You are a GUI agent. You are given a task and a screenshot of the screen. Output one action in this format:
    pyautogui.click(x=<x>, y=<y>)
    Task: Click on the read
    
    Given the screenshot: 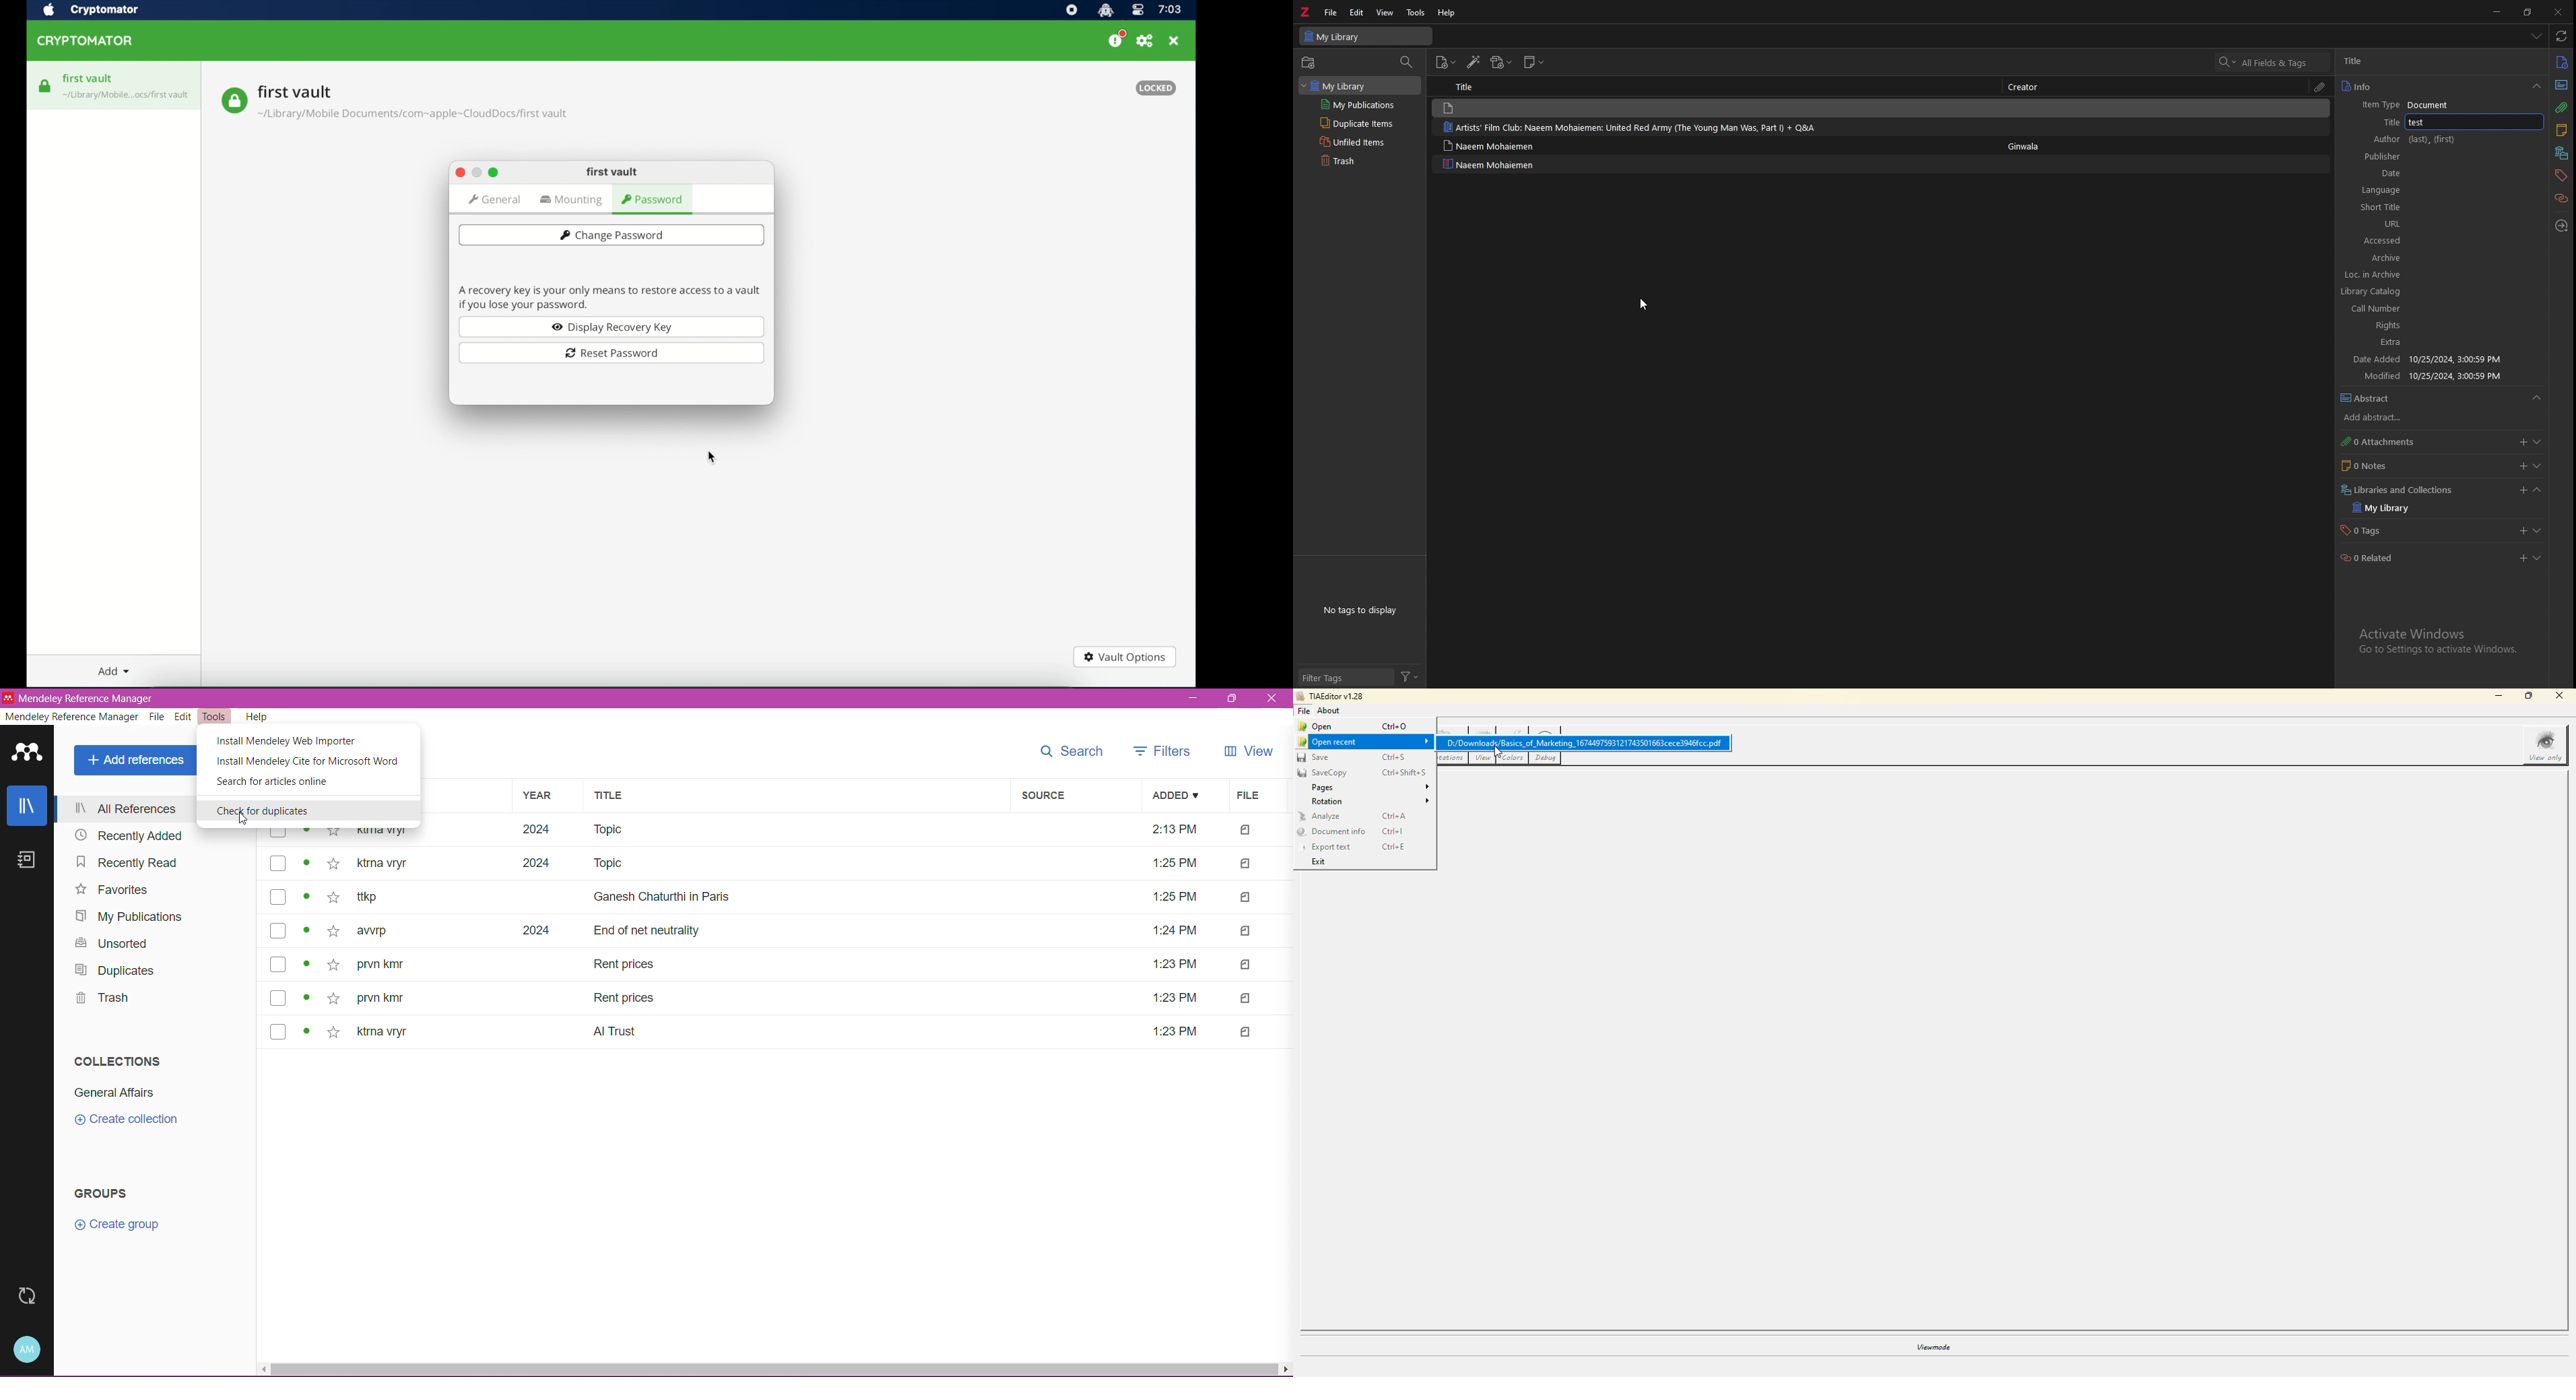 What is the action you would take?
    pyautogui.click(x=306, y=963)
    